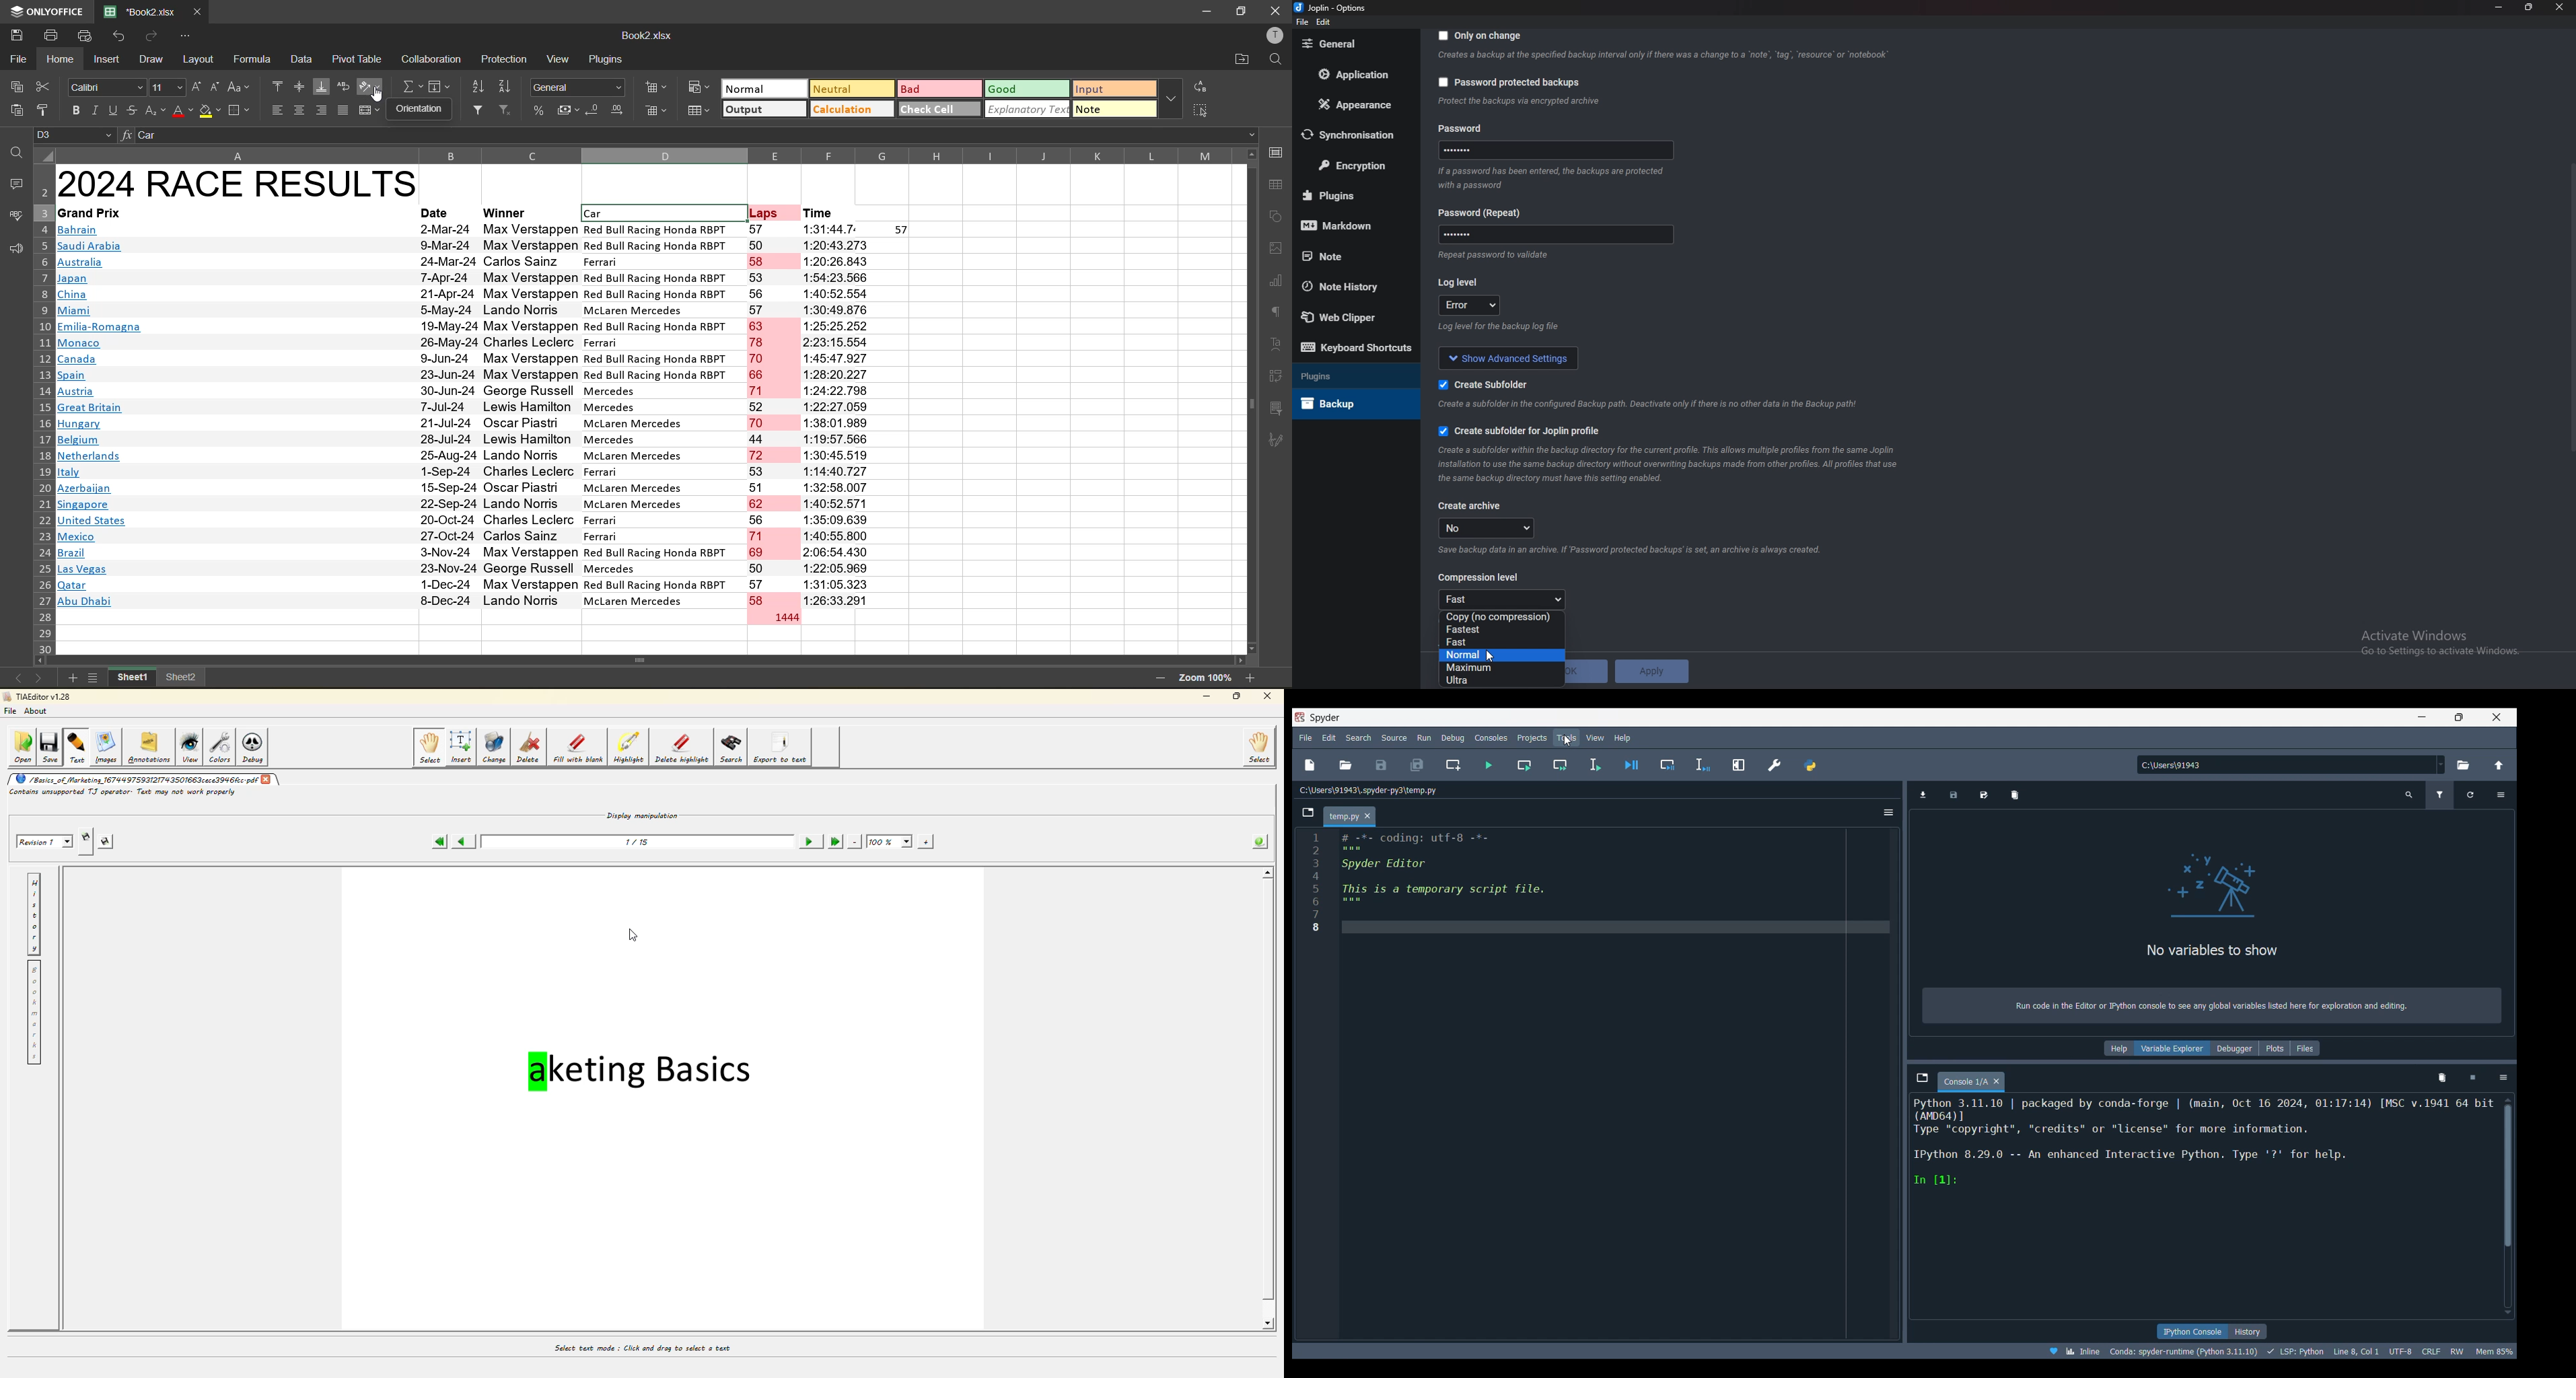 Image resolution: width=2576 pixels, height=1400 pixels. What do you see at coordinates (859, 415) in the screenshot?
I see `Laps time` at bounding box center [859, 415].